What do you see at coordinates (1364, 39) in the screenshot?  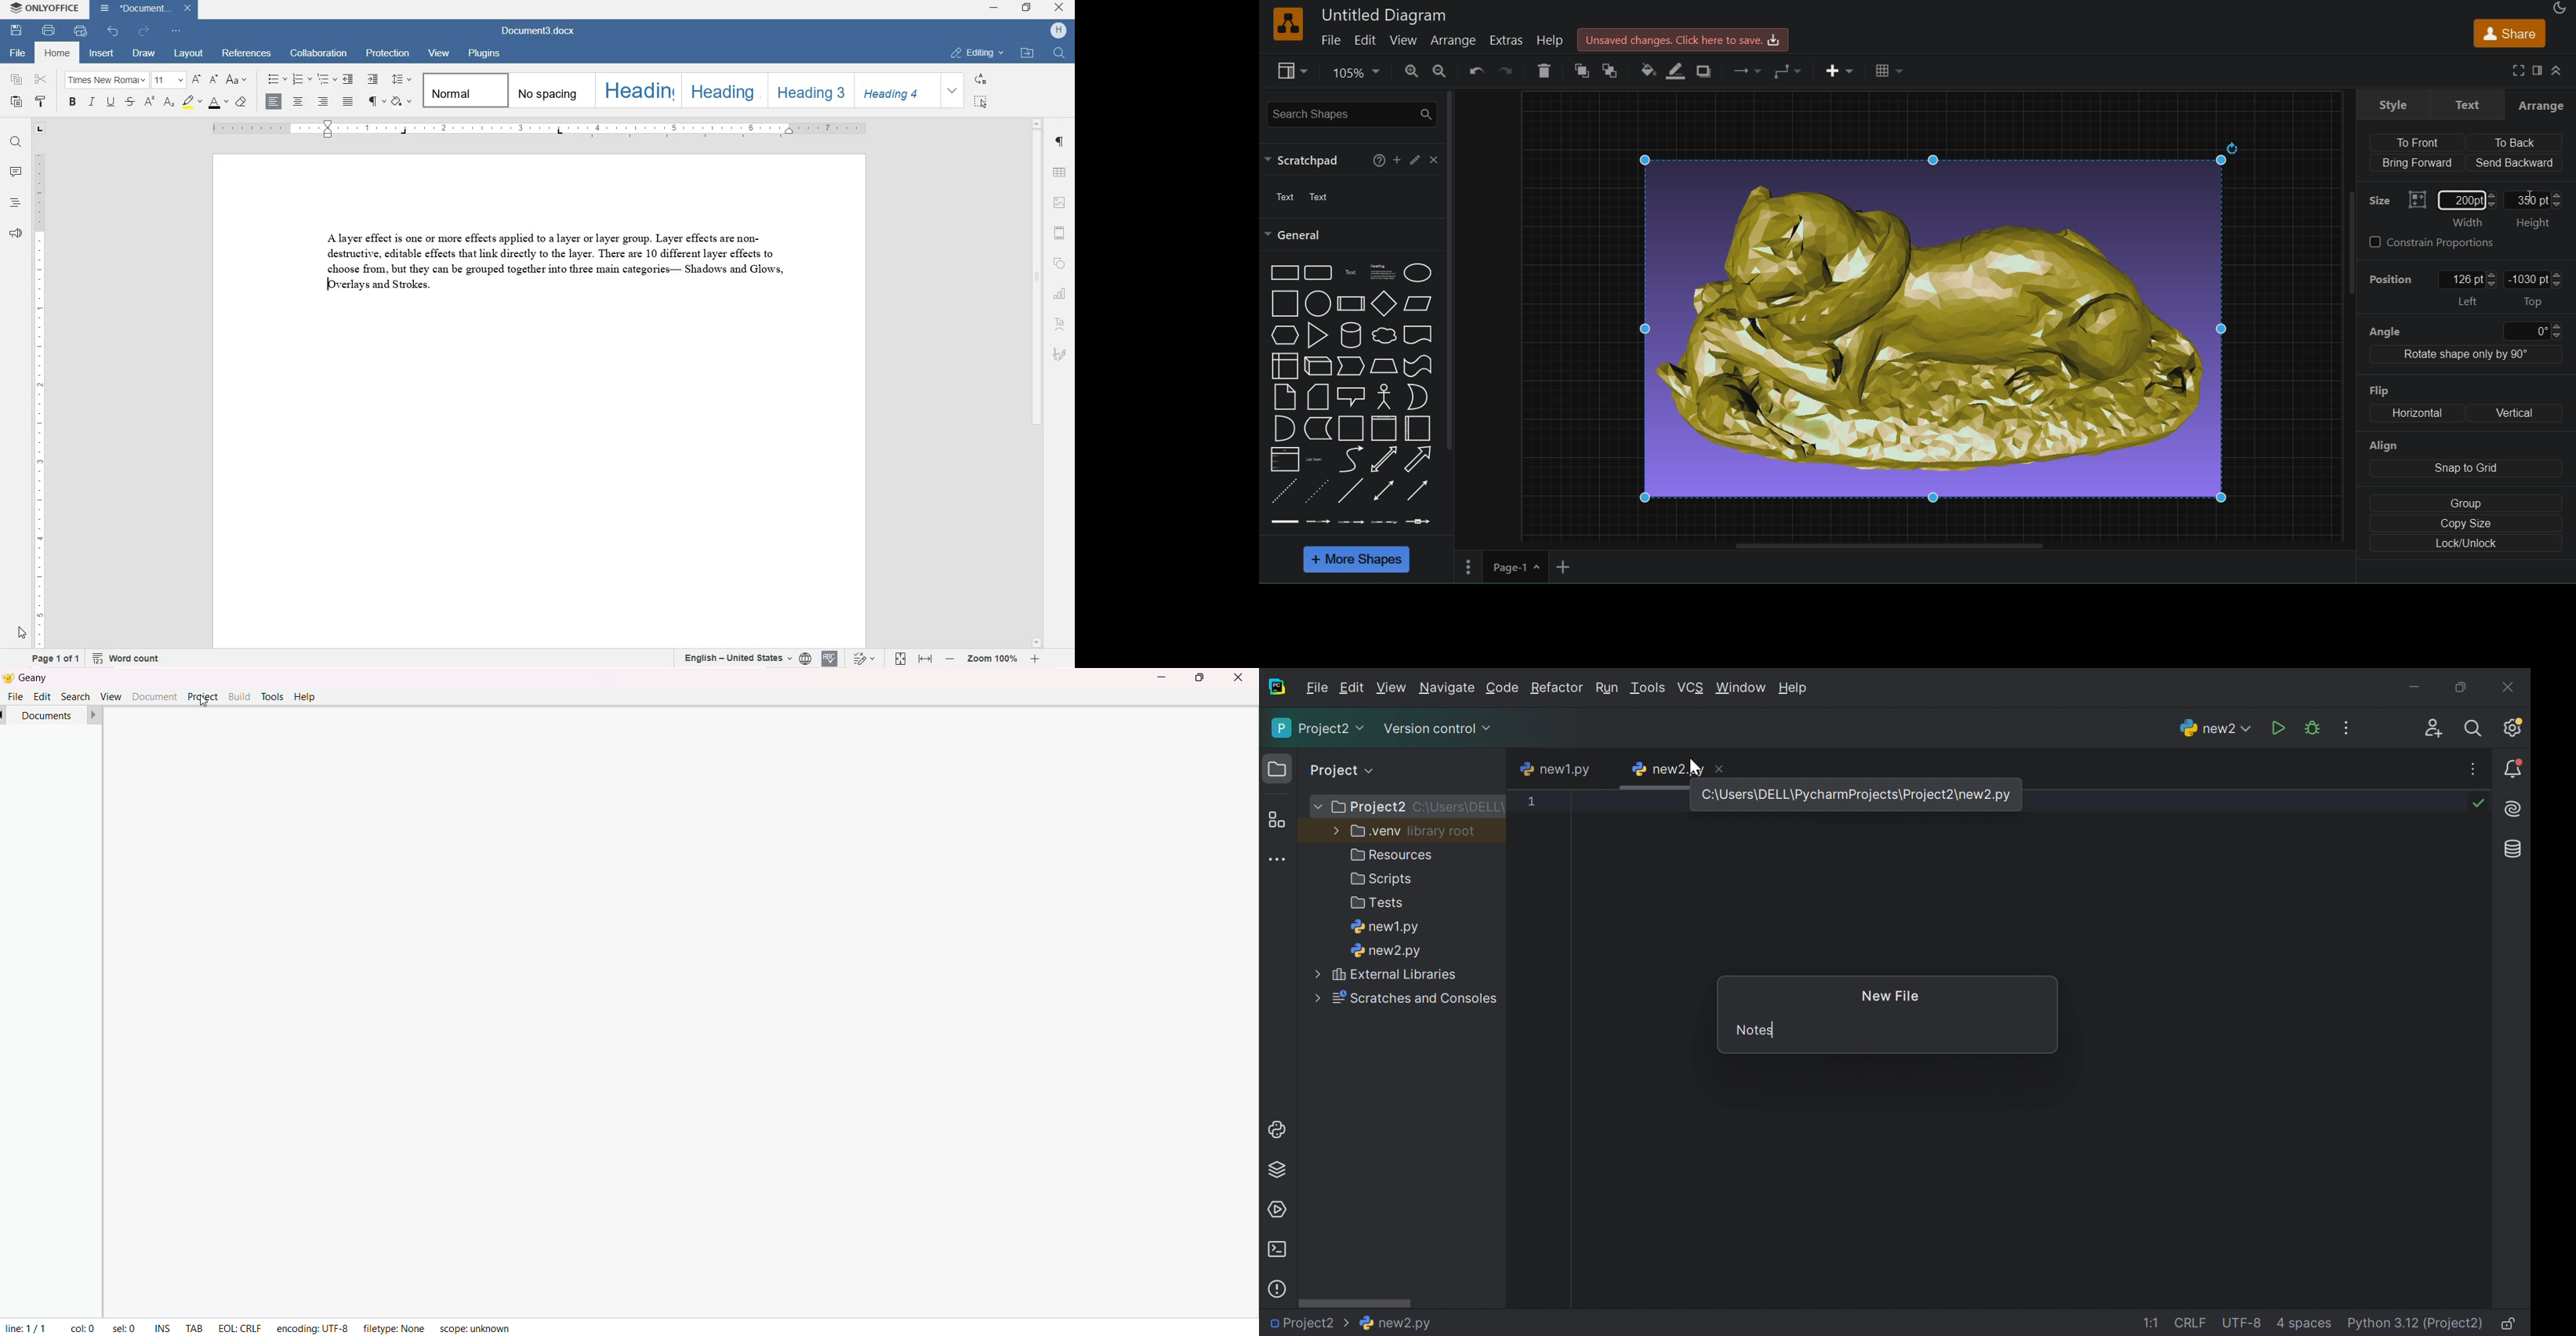 I see `edit` at bounding box center [1364, 39].